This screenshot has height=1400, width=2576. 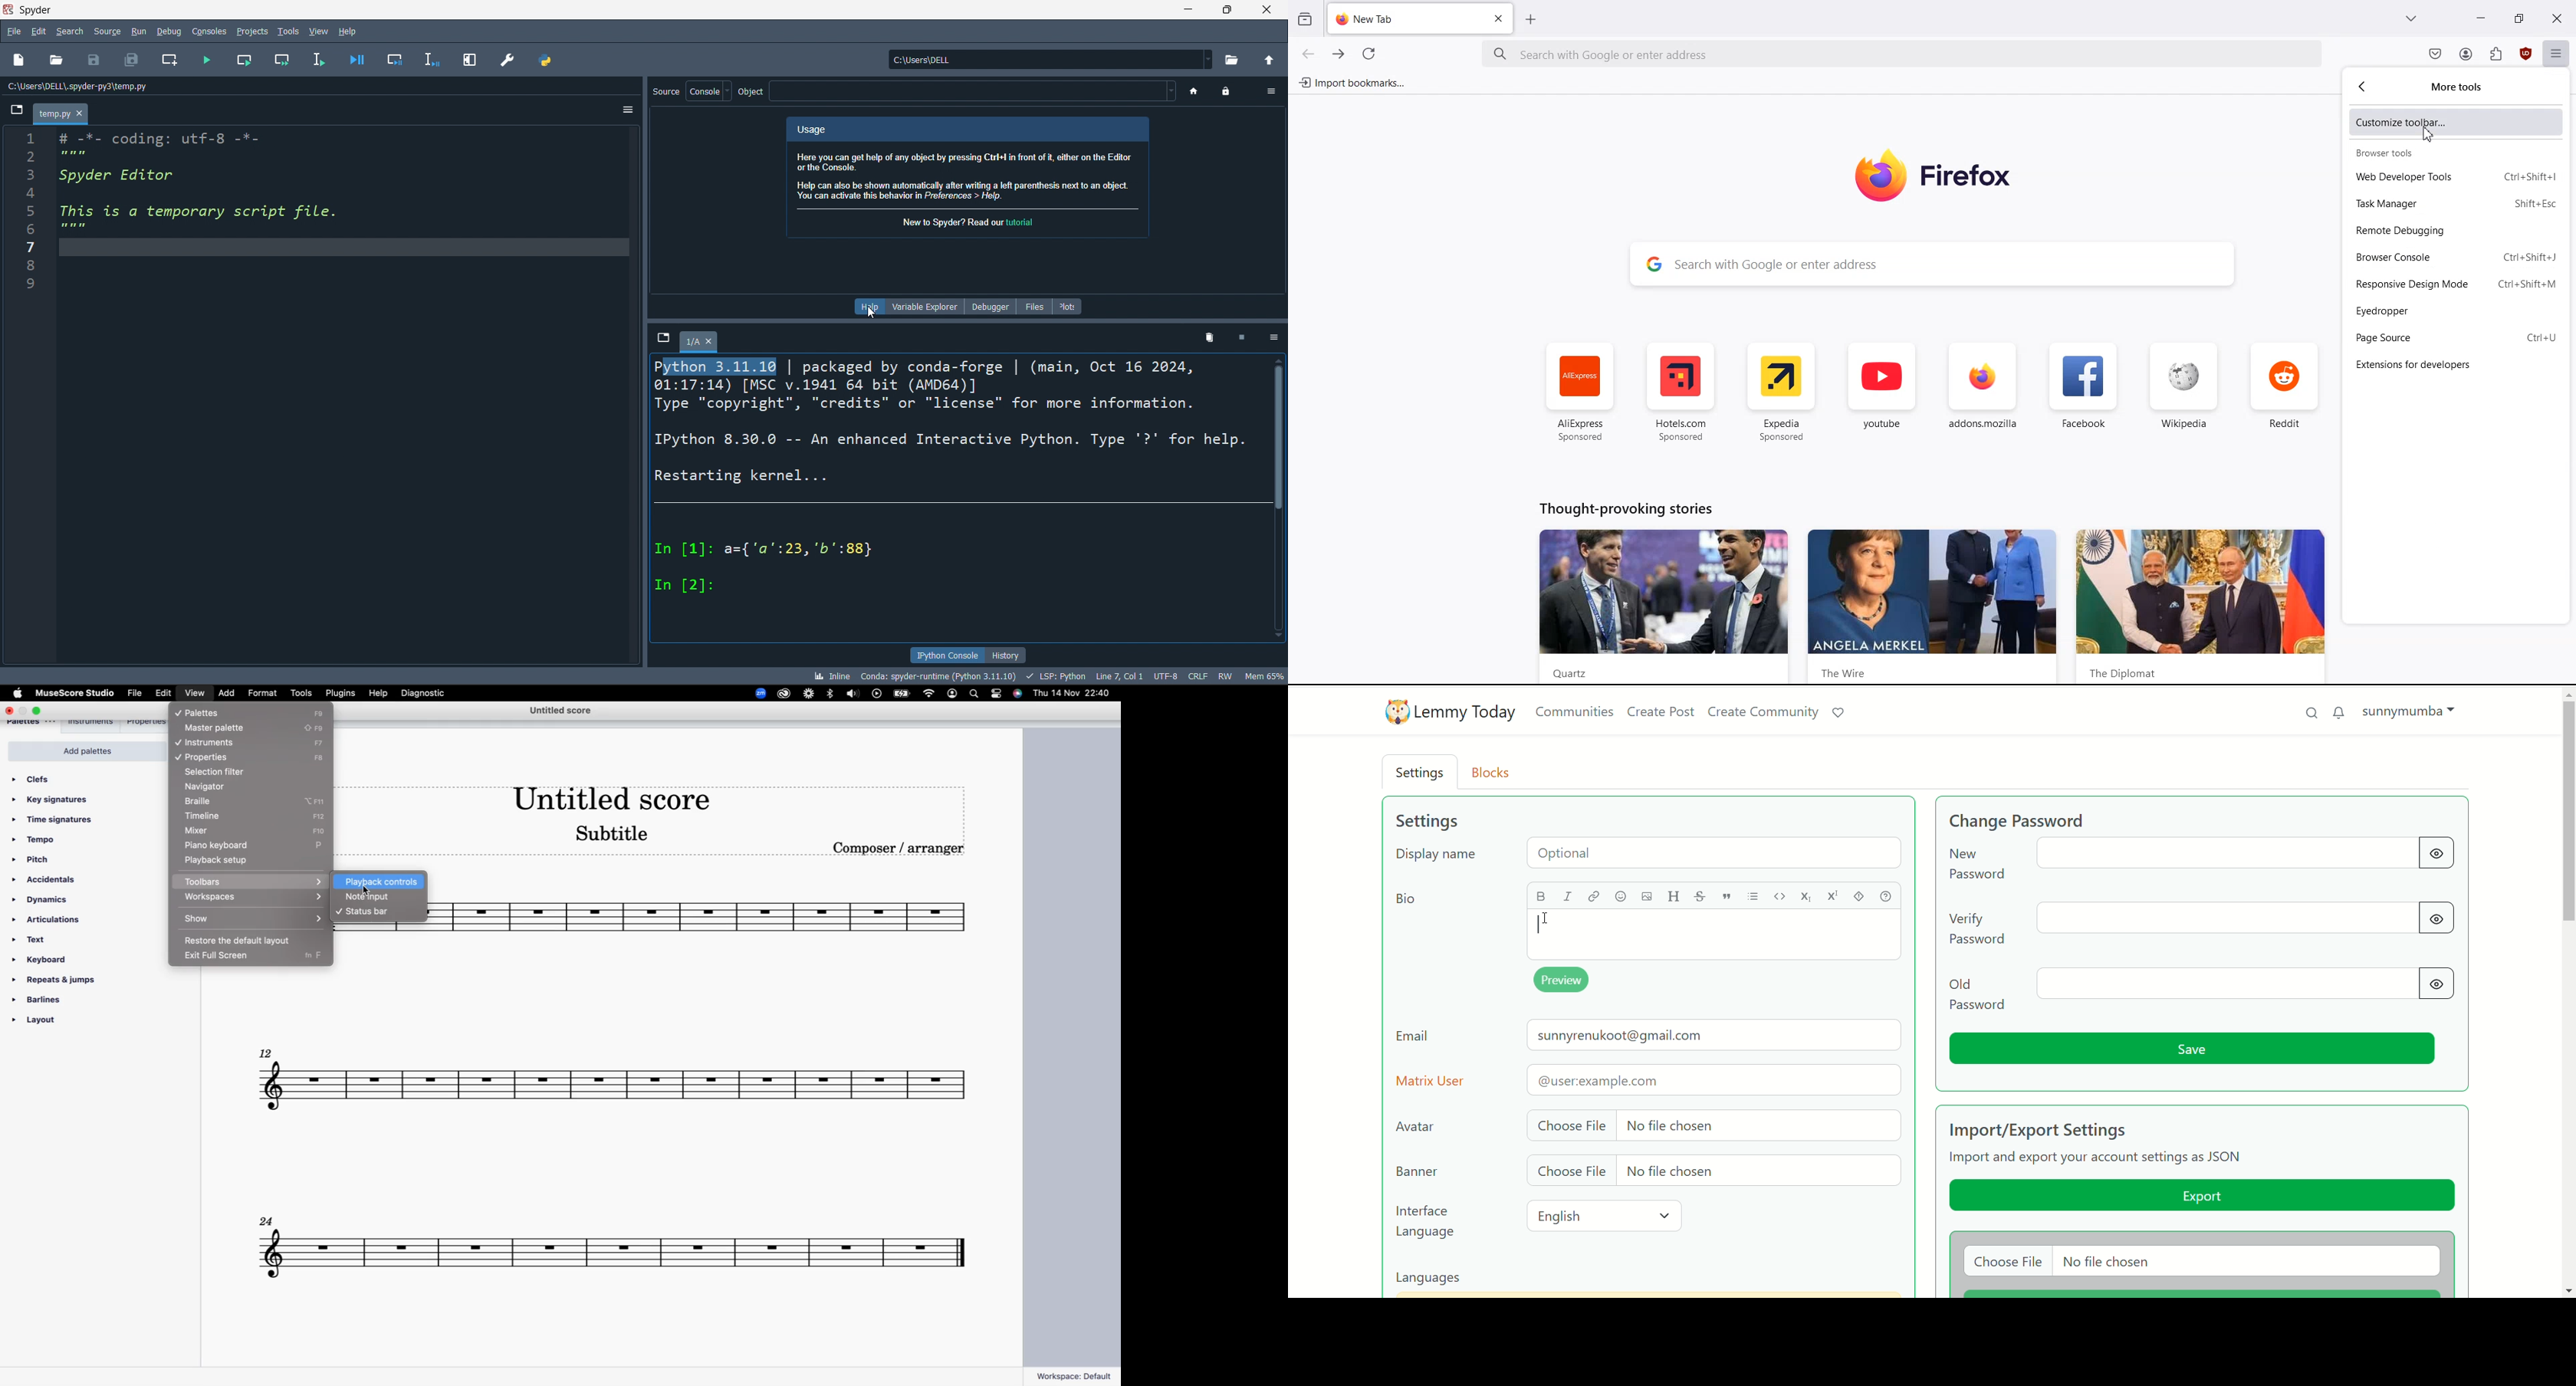 I want to click on UTF-8, so click(x=1167, y=675).